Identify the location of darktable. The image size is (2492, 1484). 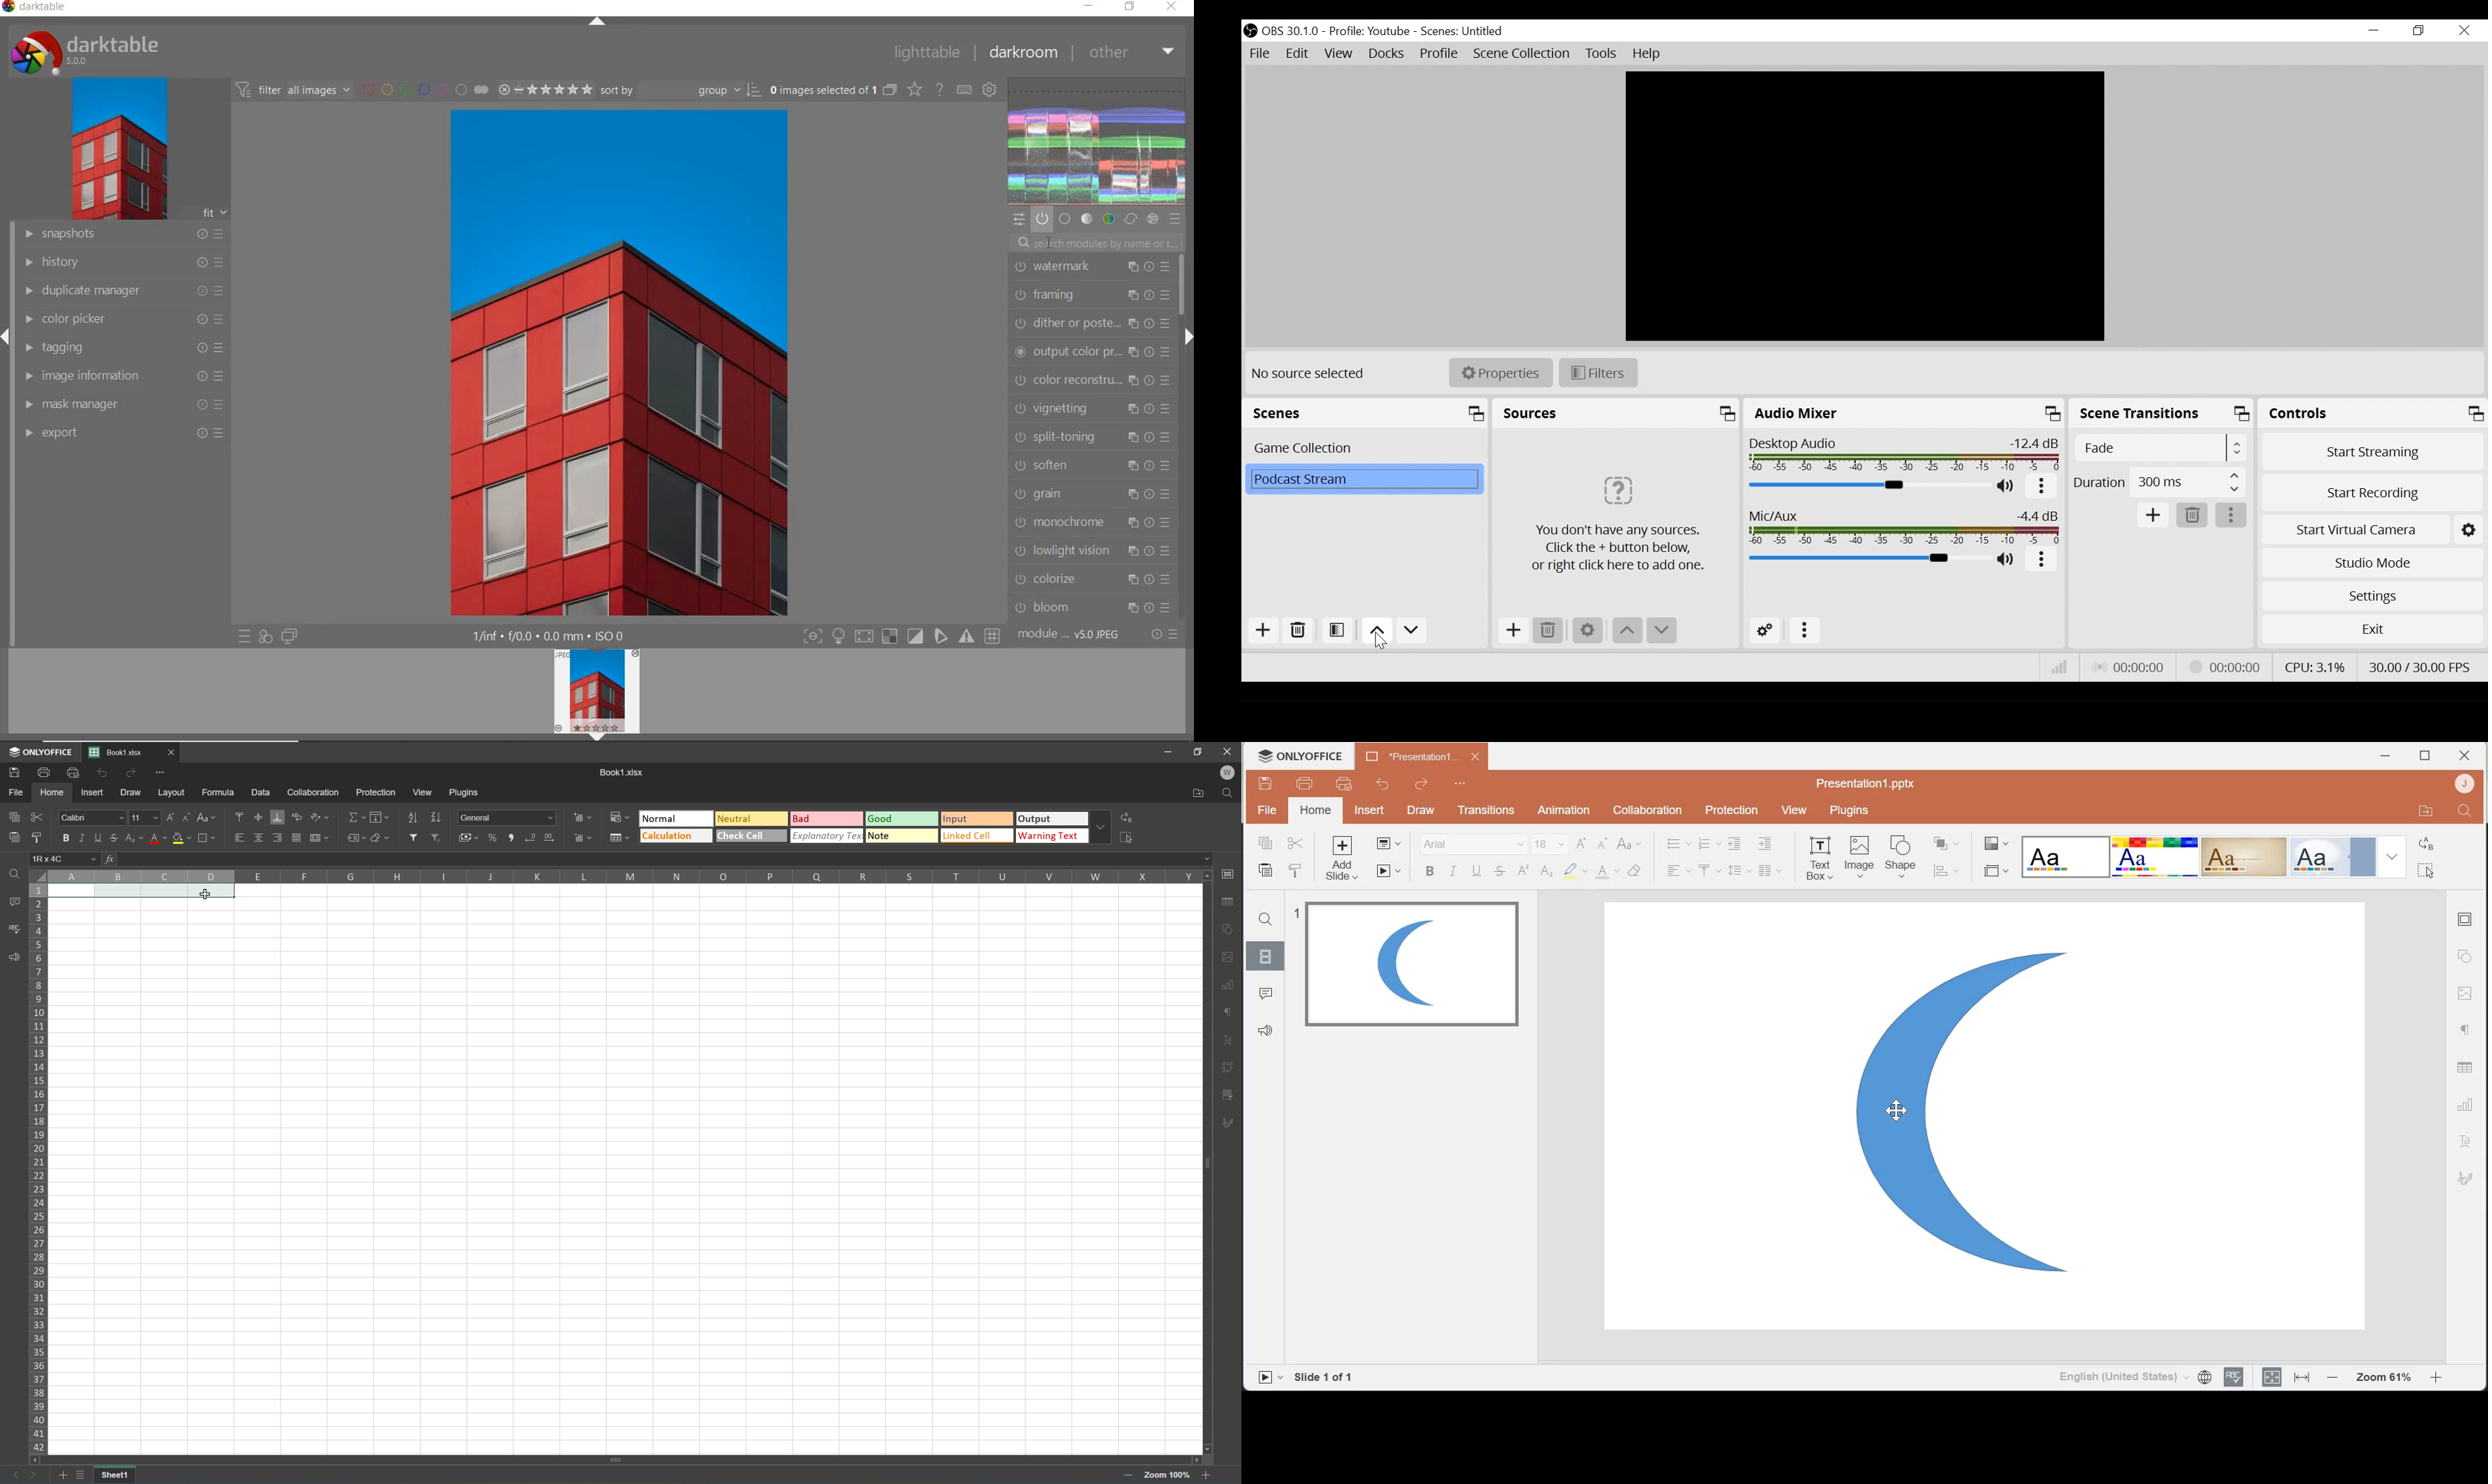
(42, 9).